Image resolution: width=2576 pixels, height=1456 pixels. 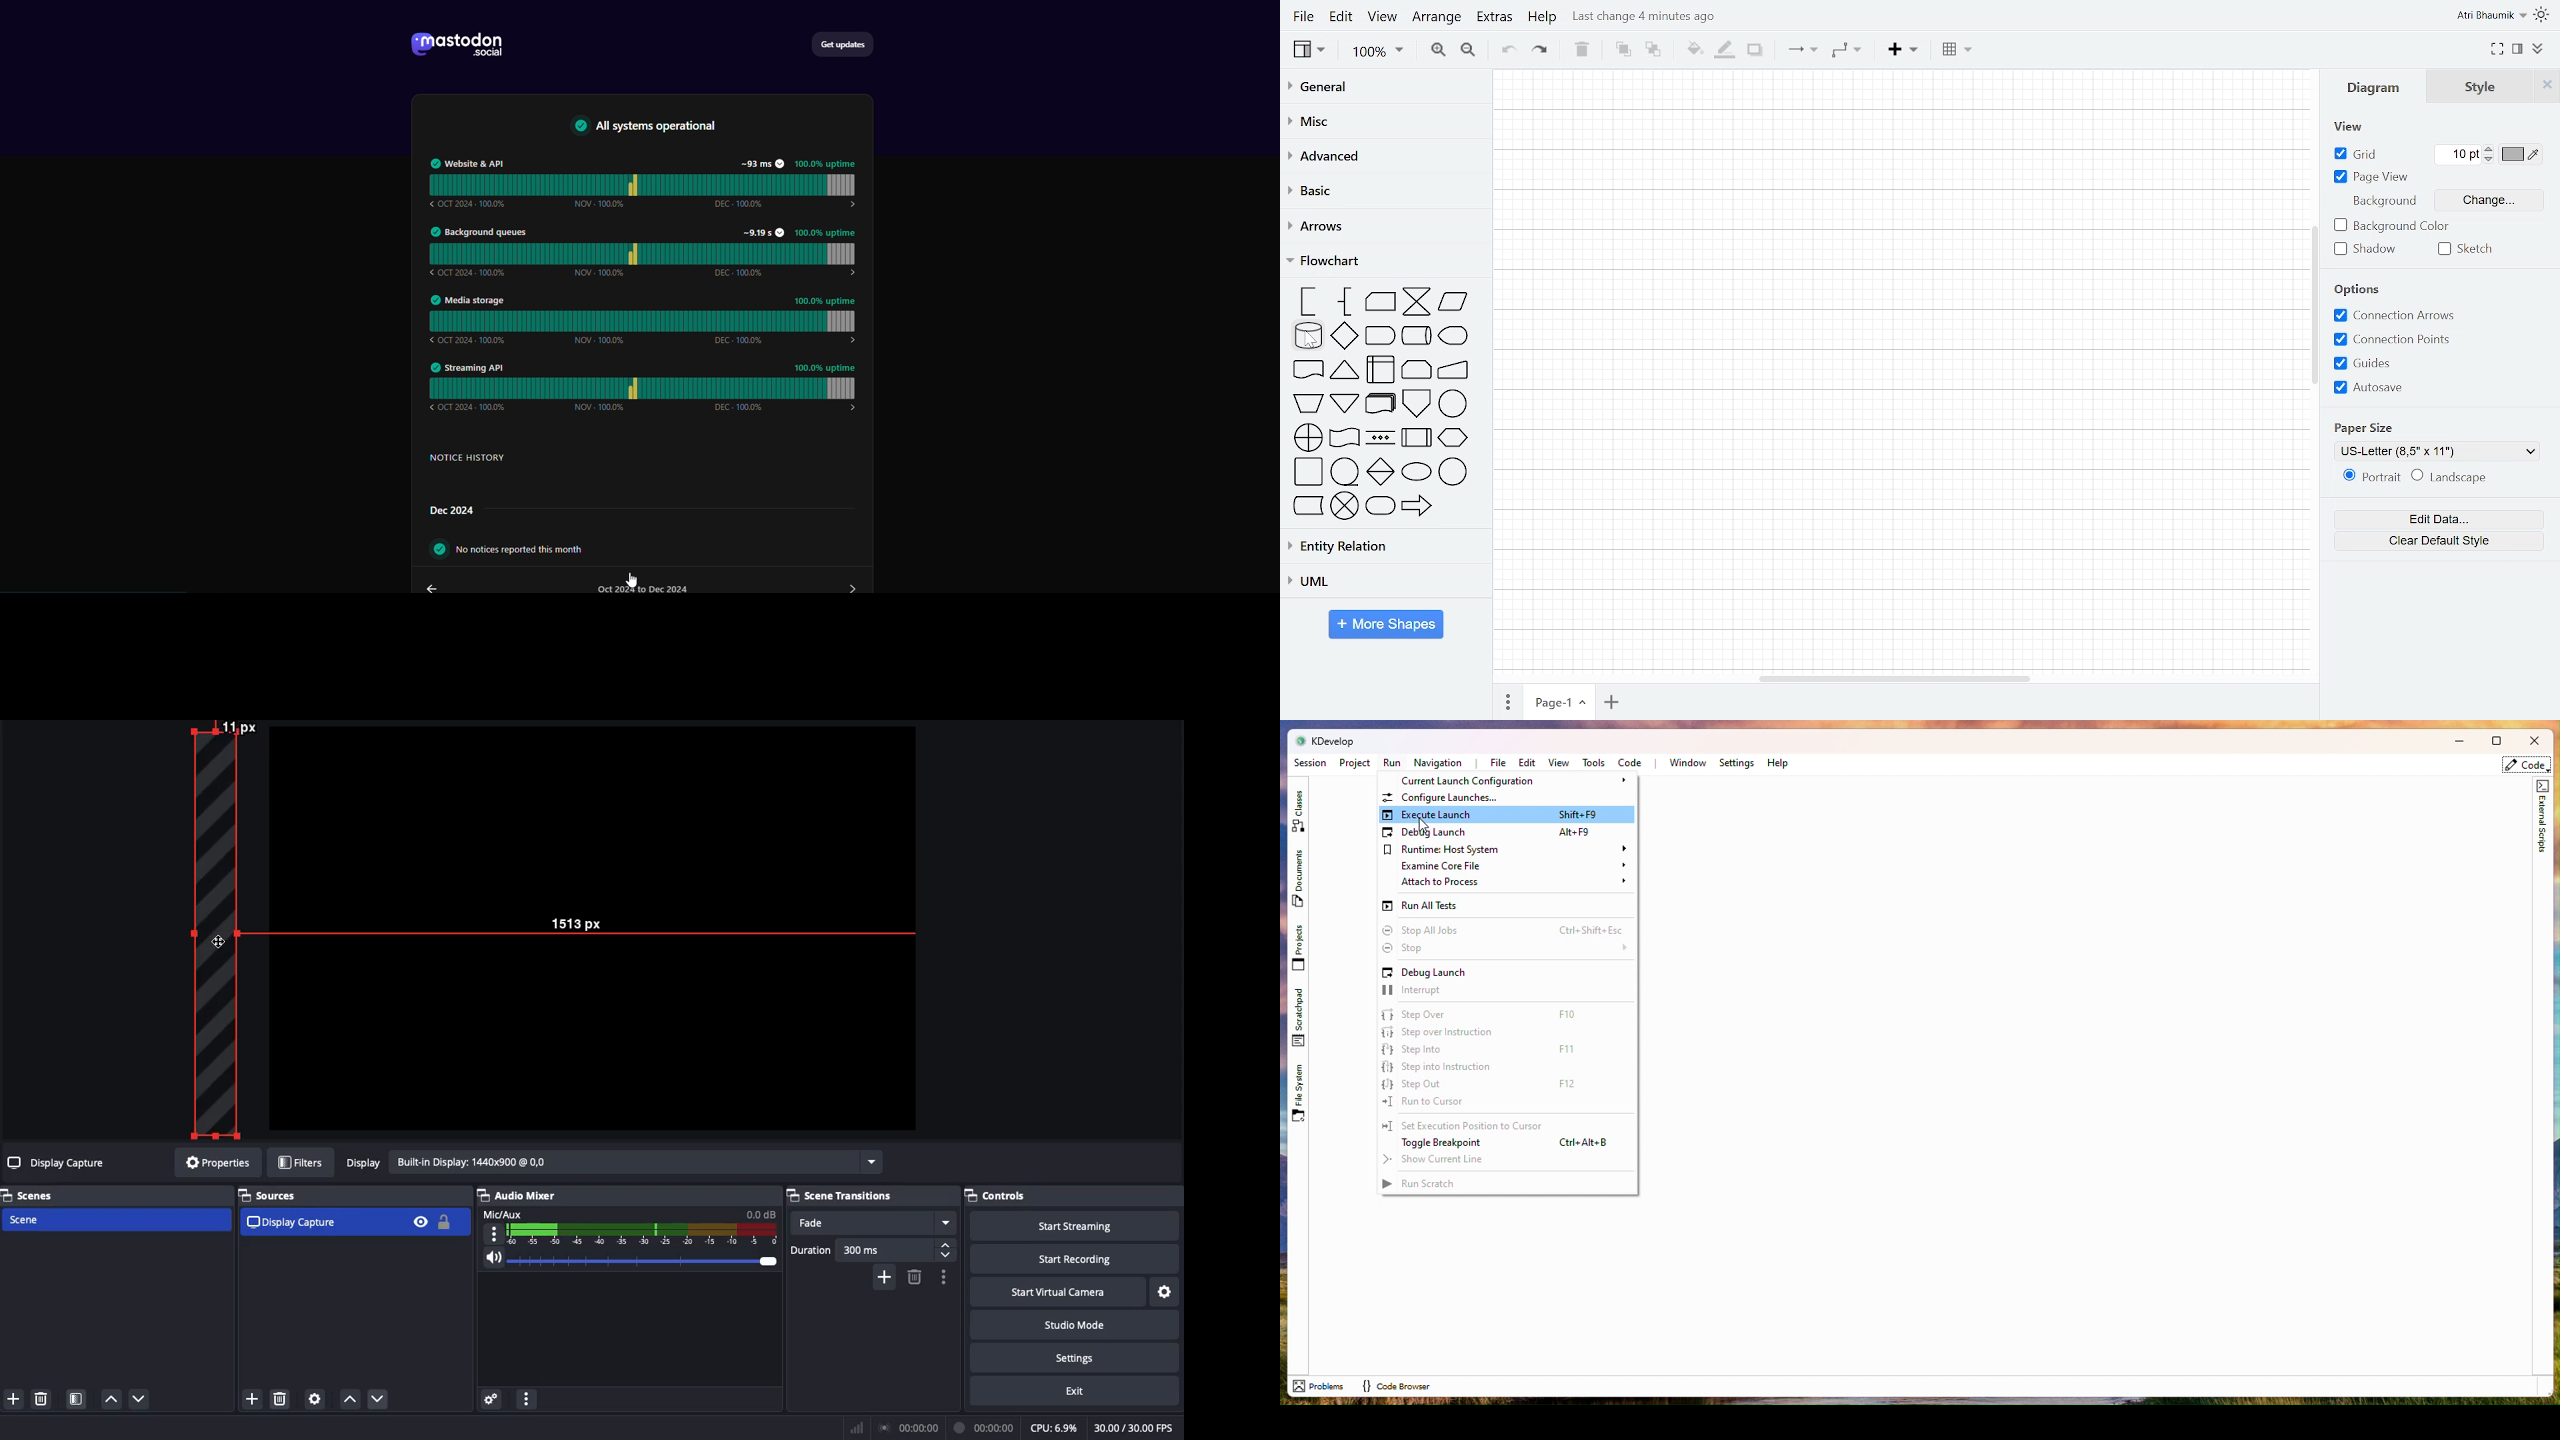 I want to click on Options, so click(x=942, y=1277).